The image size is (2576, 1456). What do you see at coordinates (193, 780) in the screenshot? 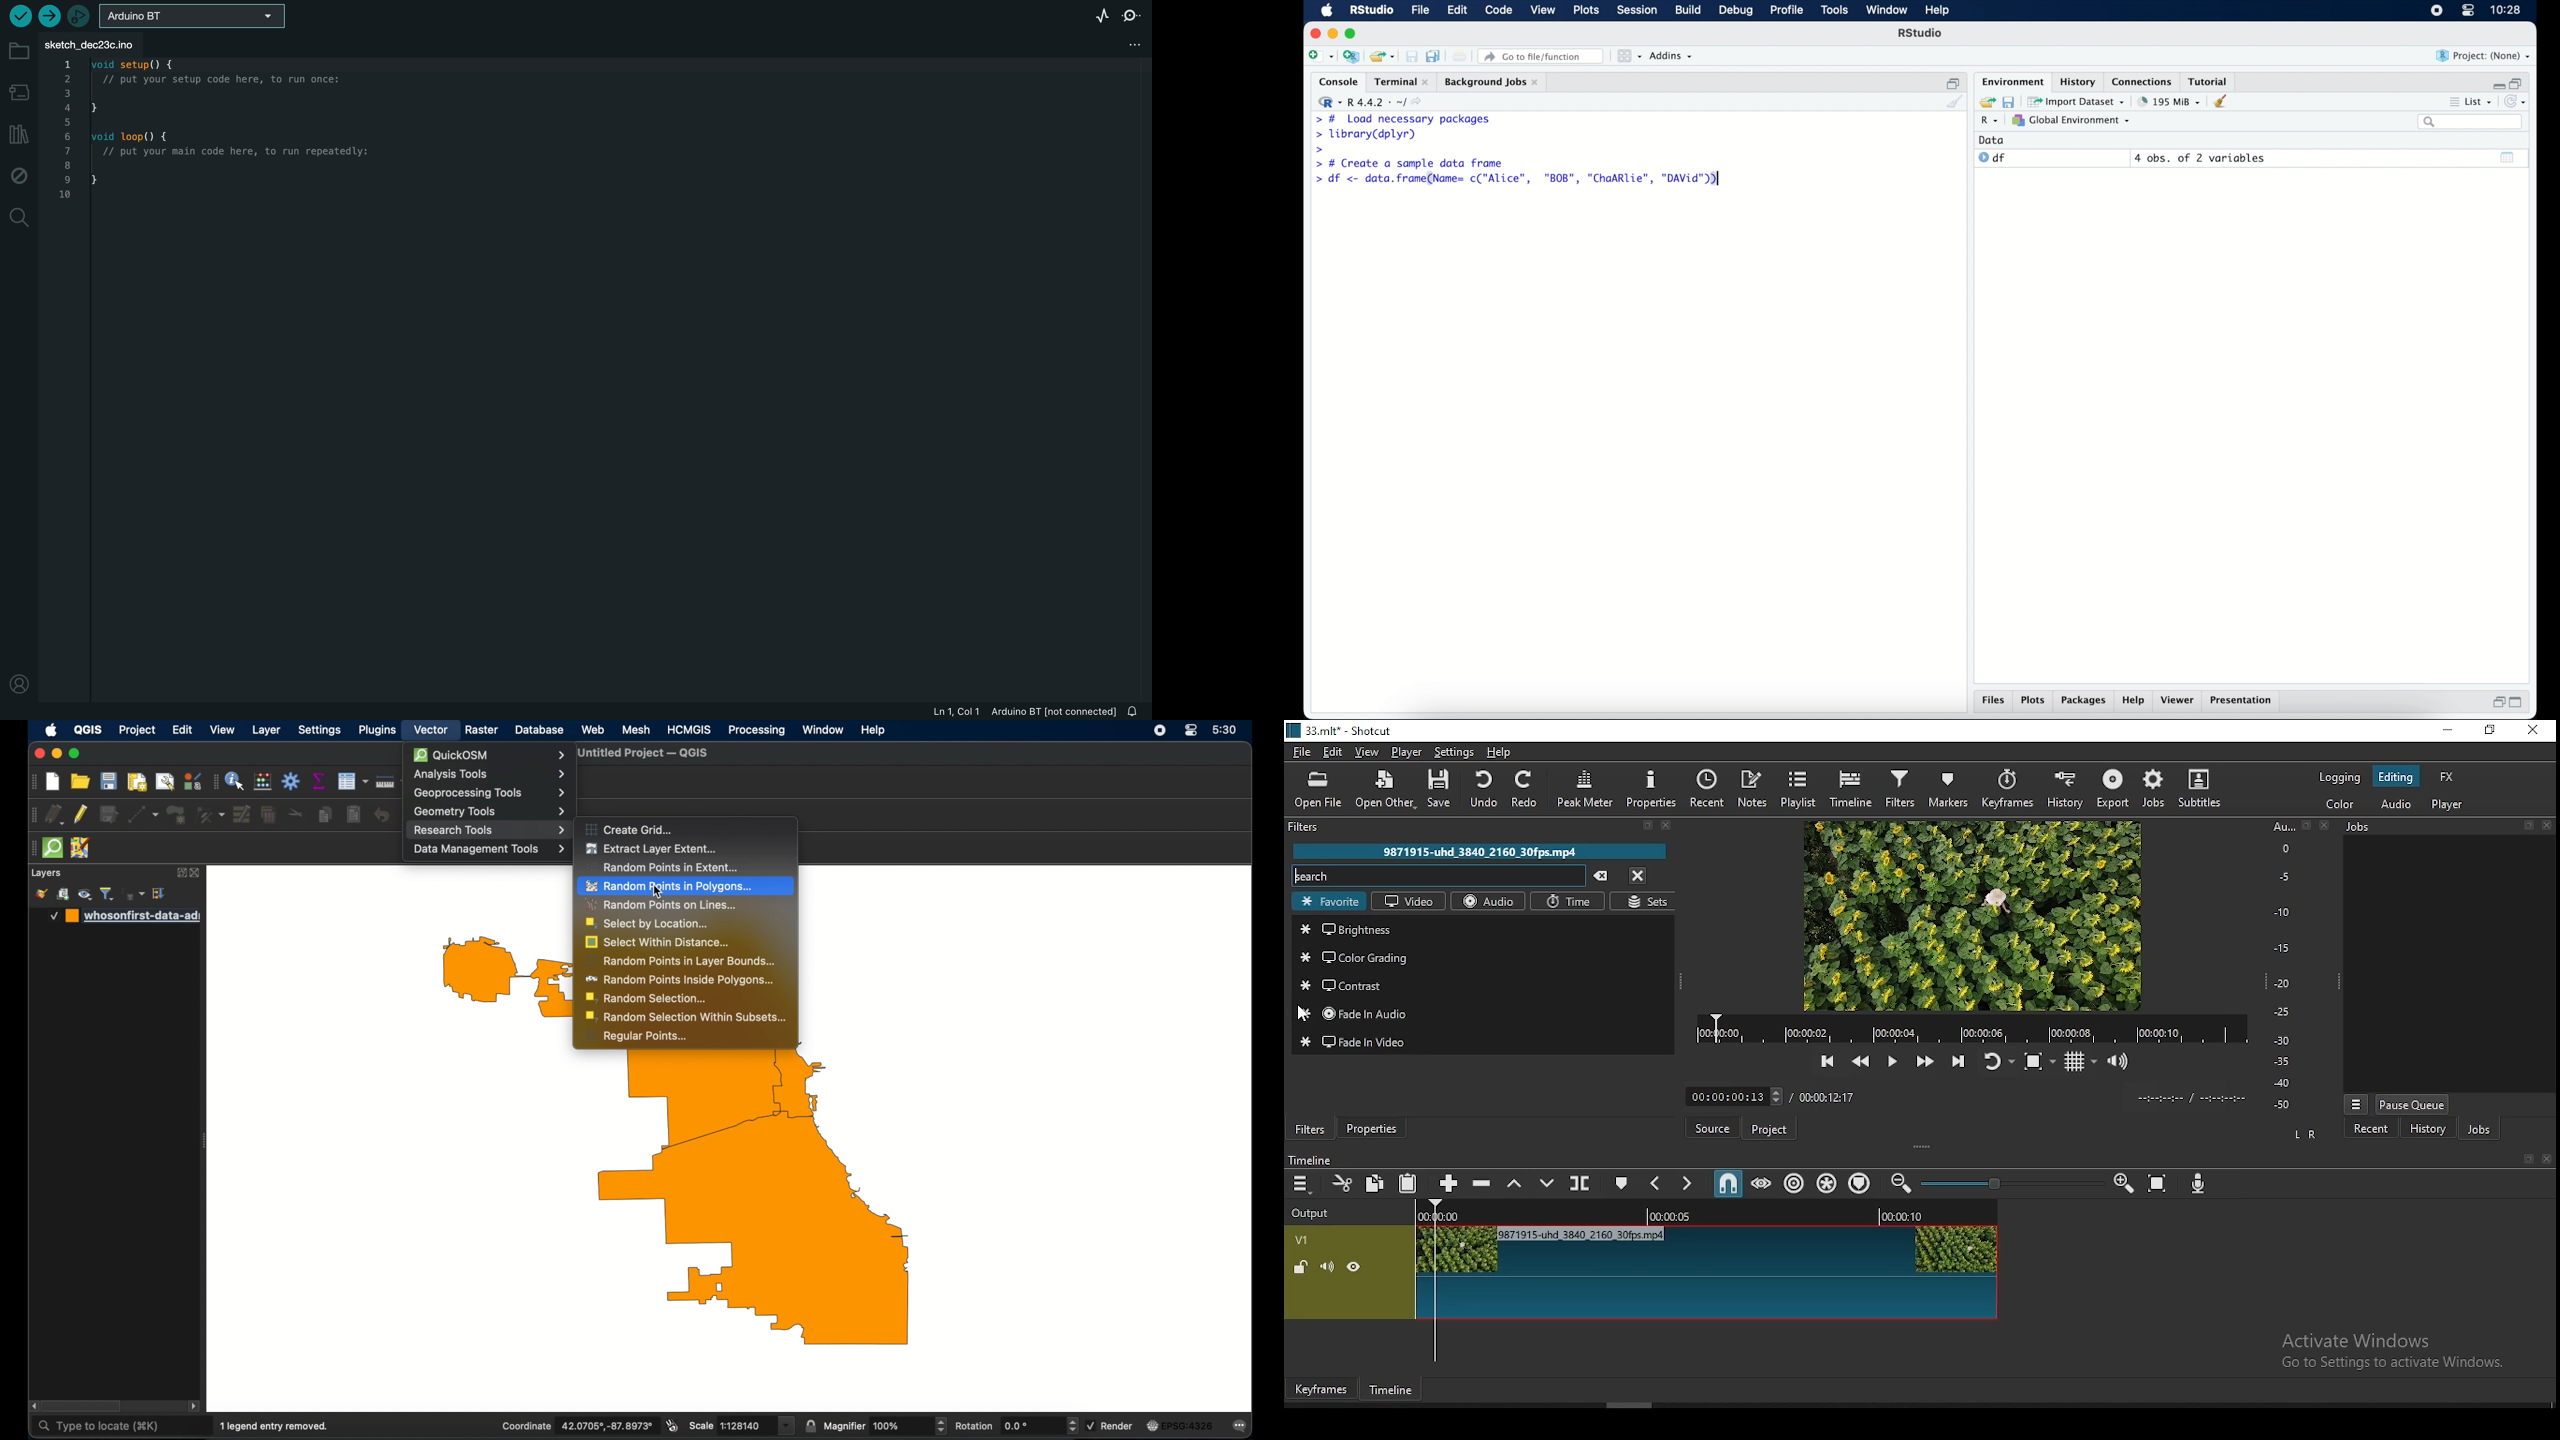
I see `style manager` at bounding box center [193, 780].